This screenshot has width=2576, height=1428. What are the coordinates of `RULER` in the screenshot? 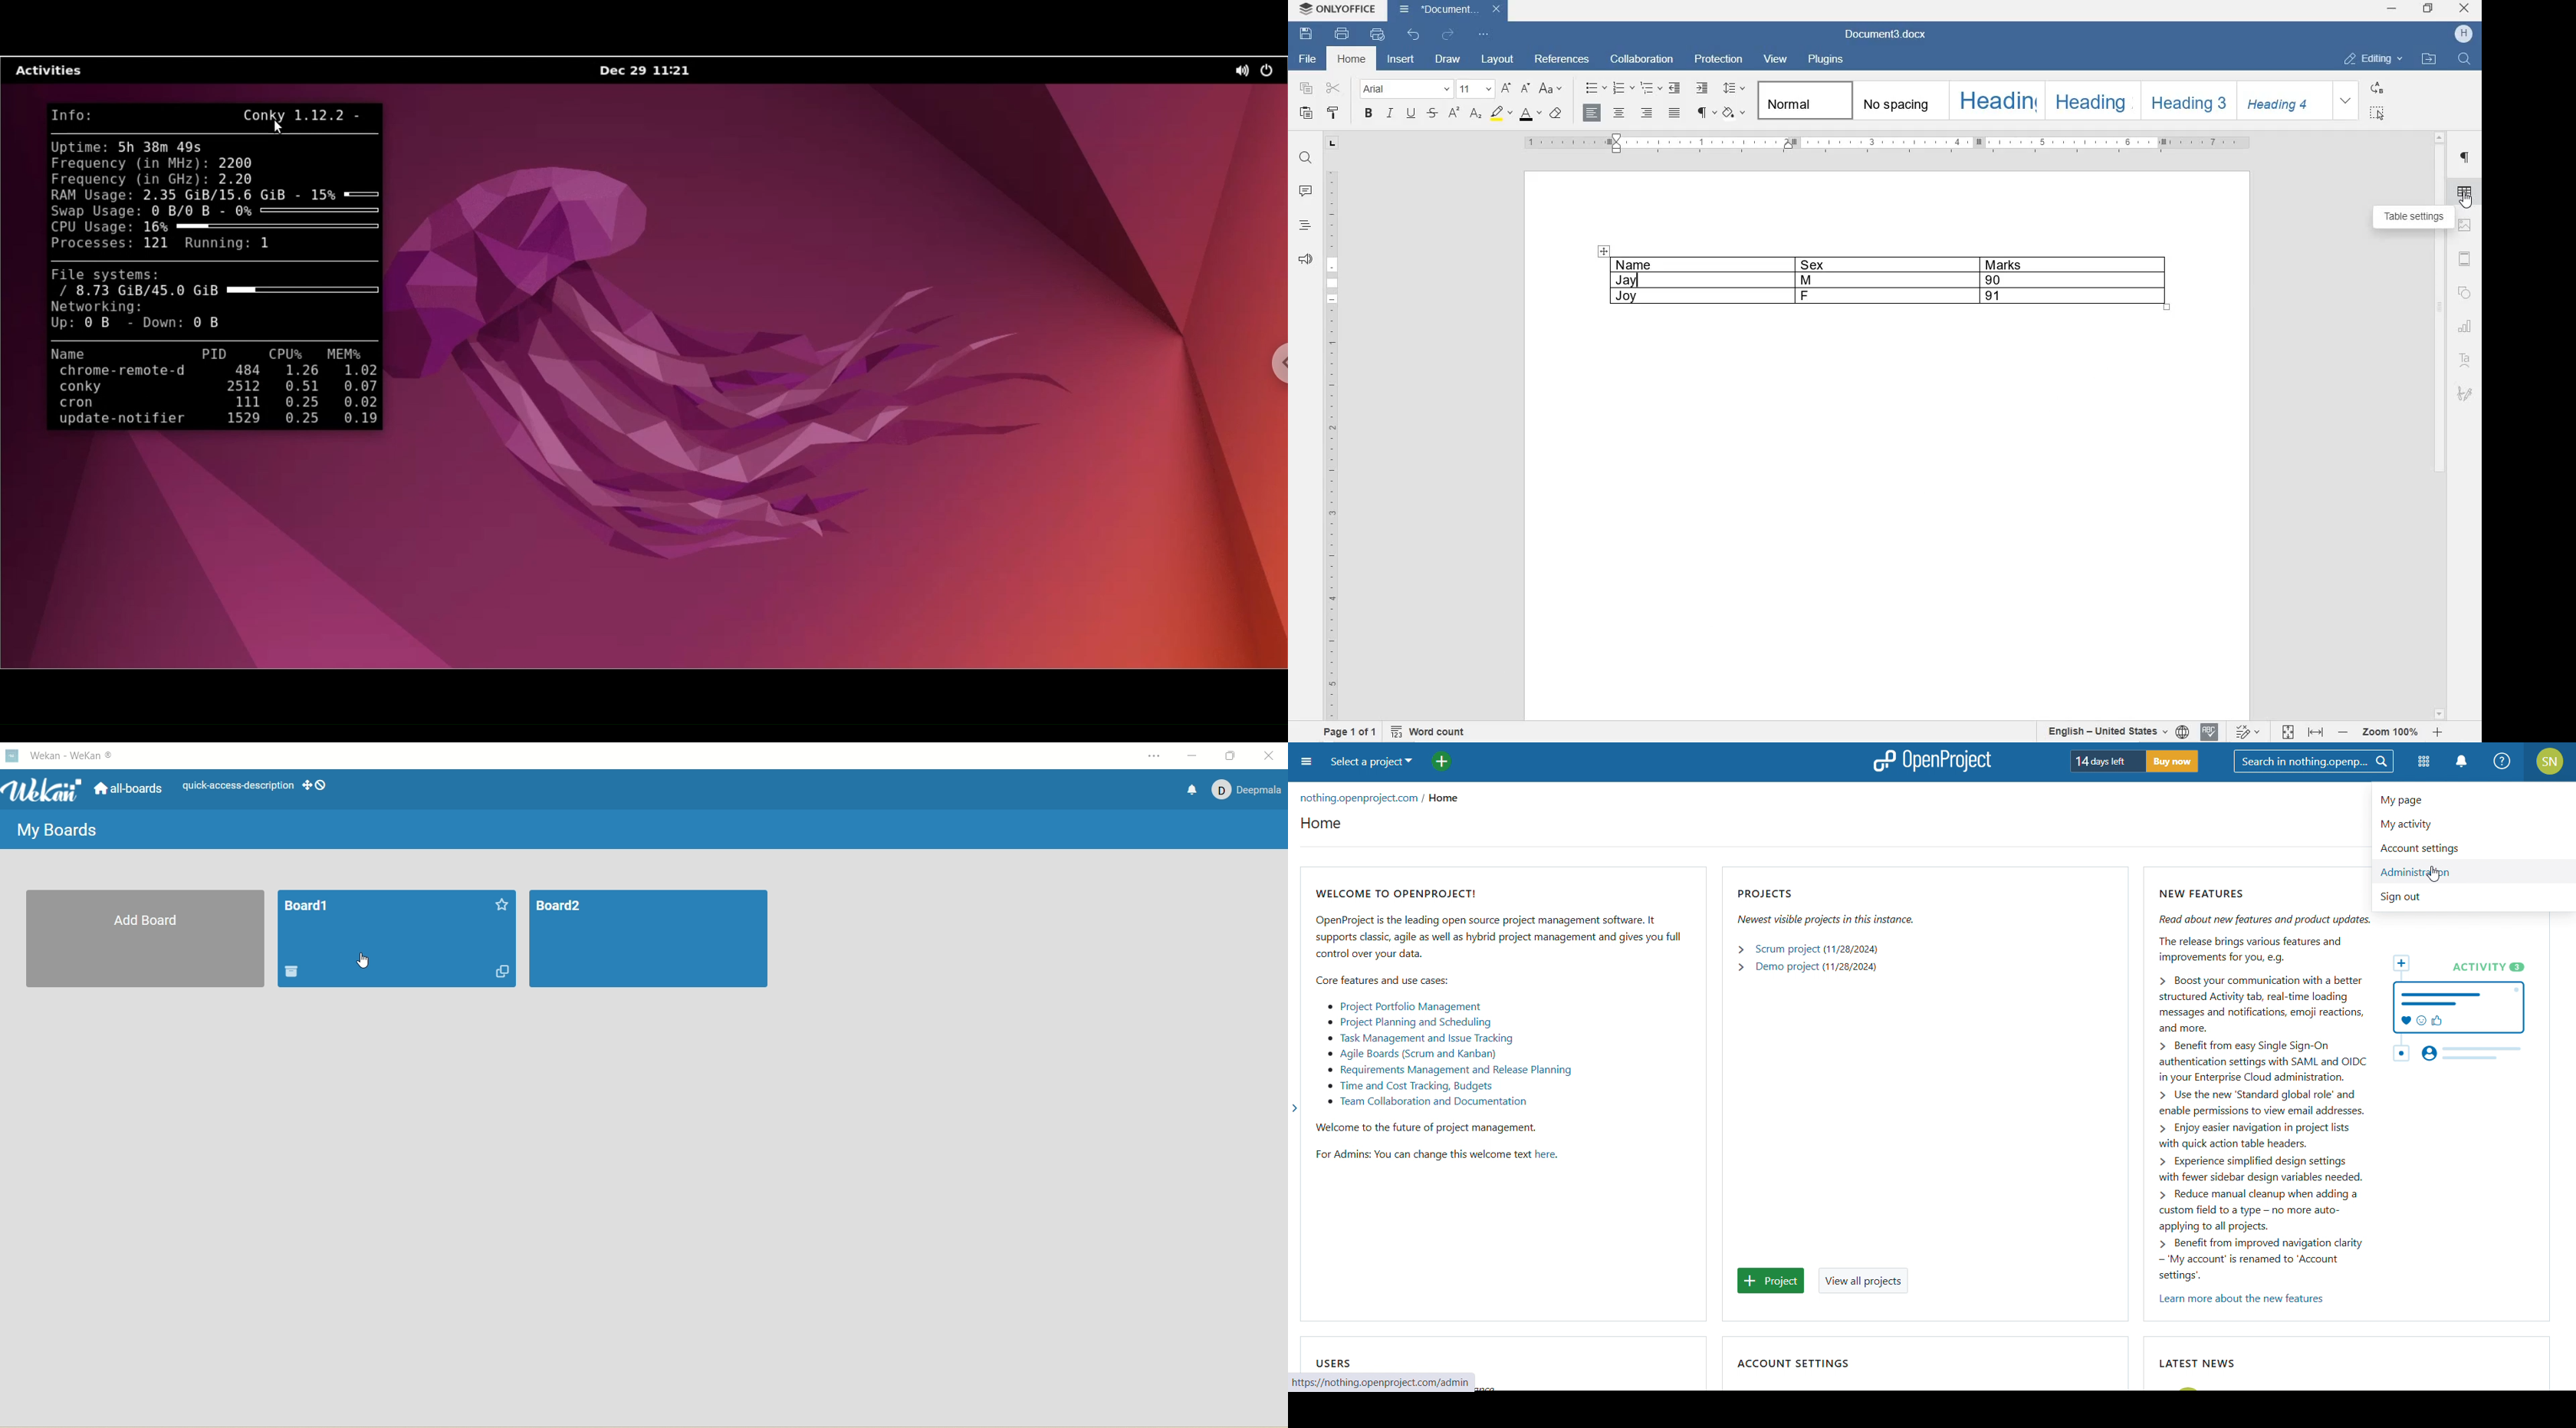 It's located at (2440, 427).